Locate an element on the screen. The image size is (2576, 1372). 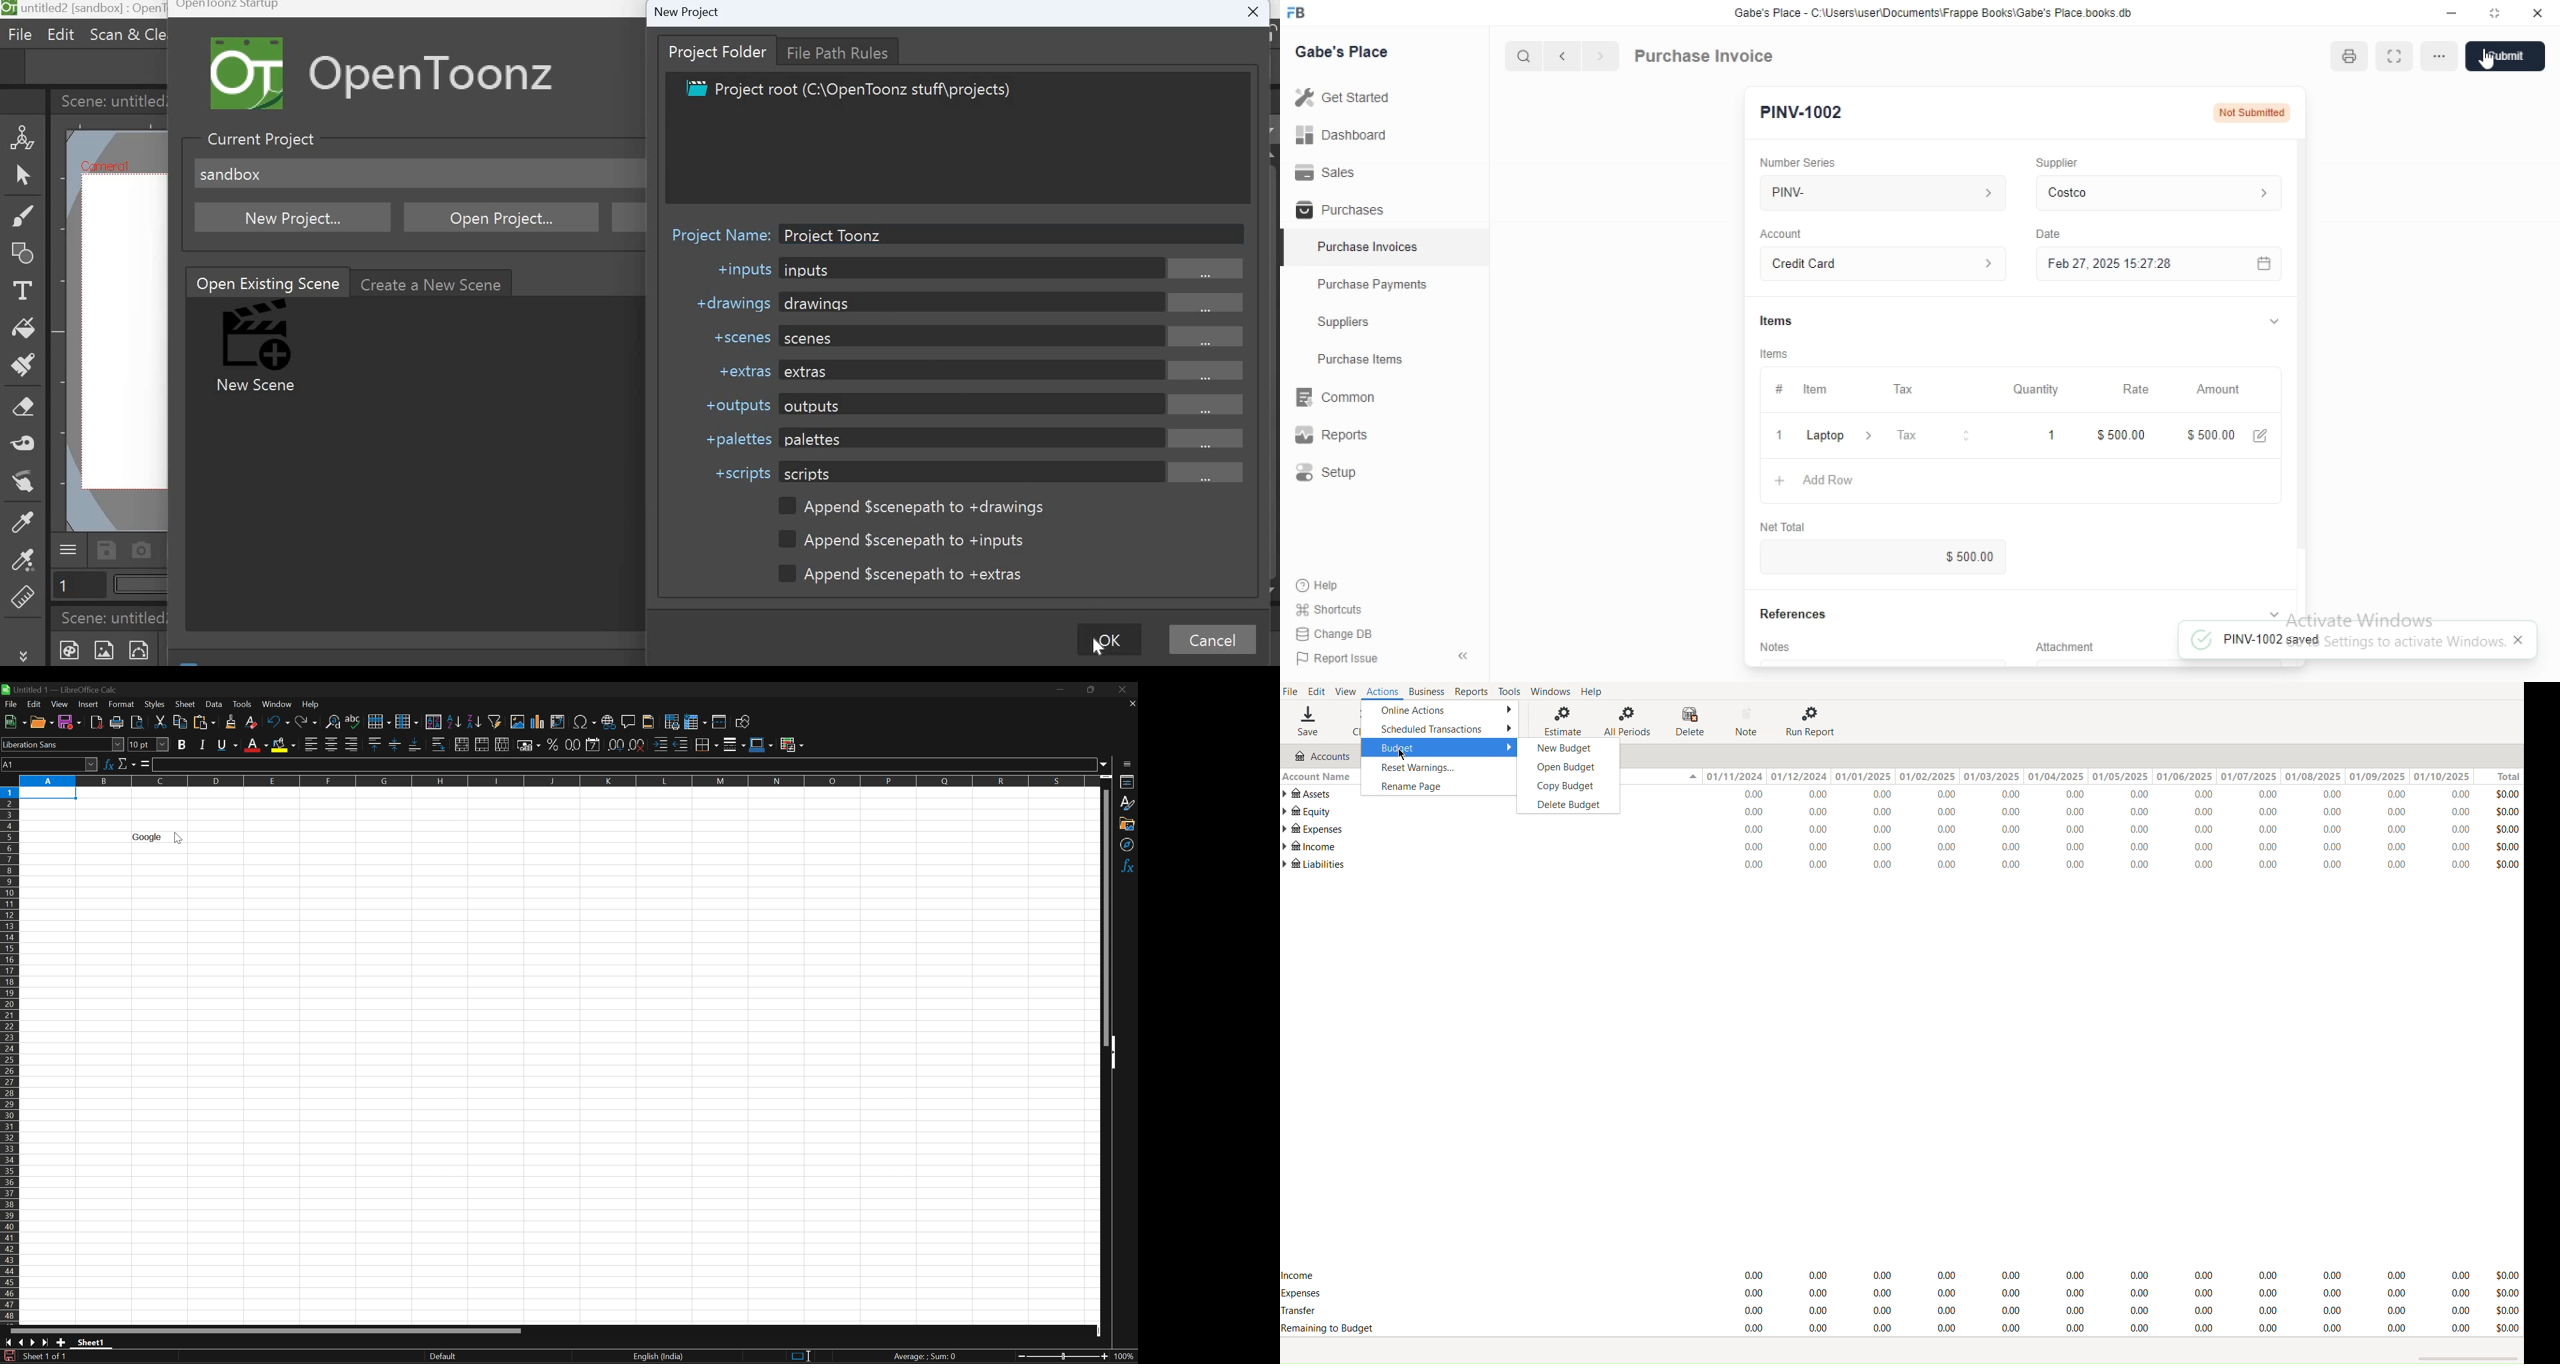
Rename Page is located at coordinates (1441, 788).